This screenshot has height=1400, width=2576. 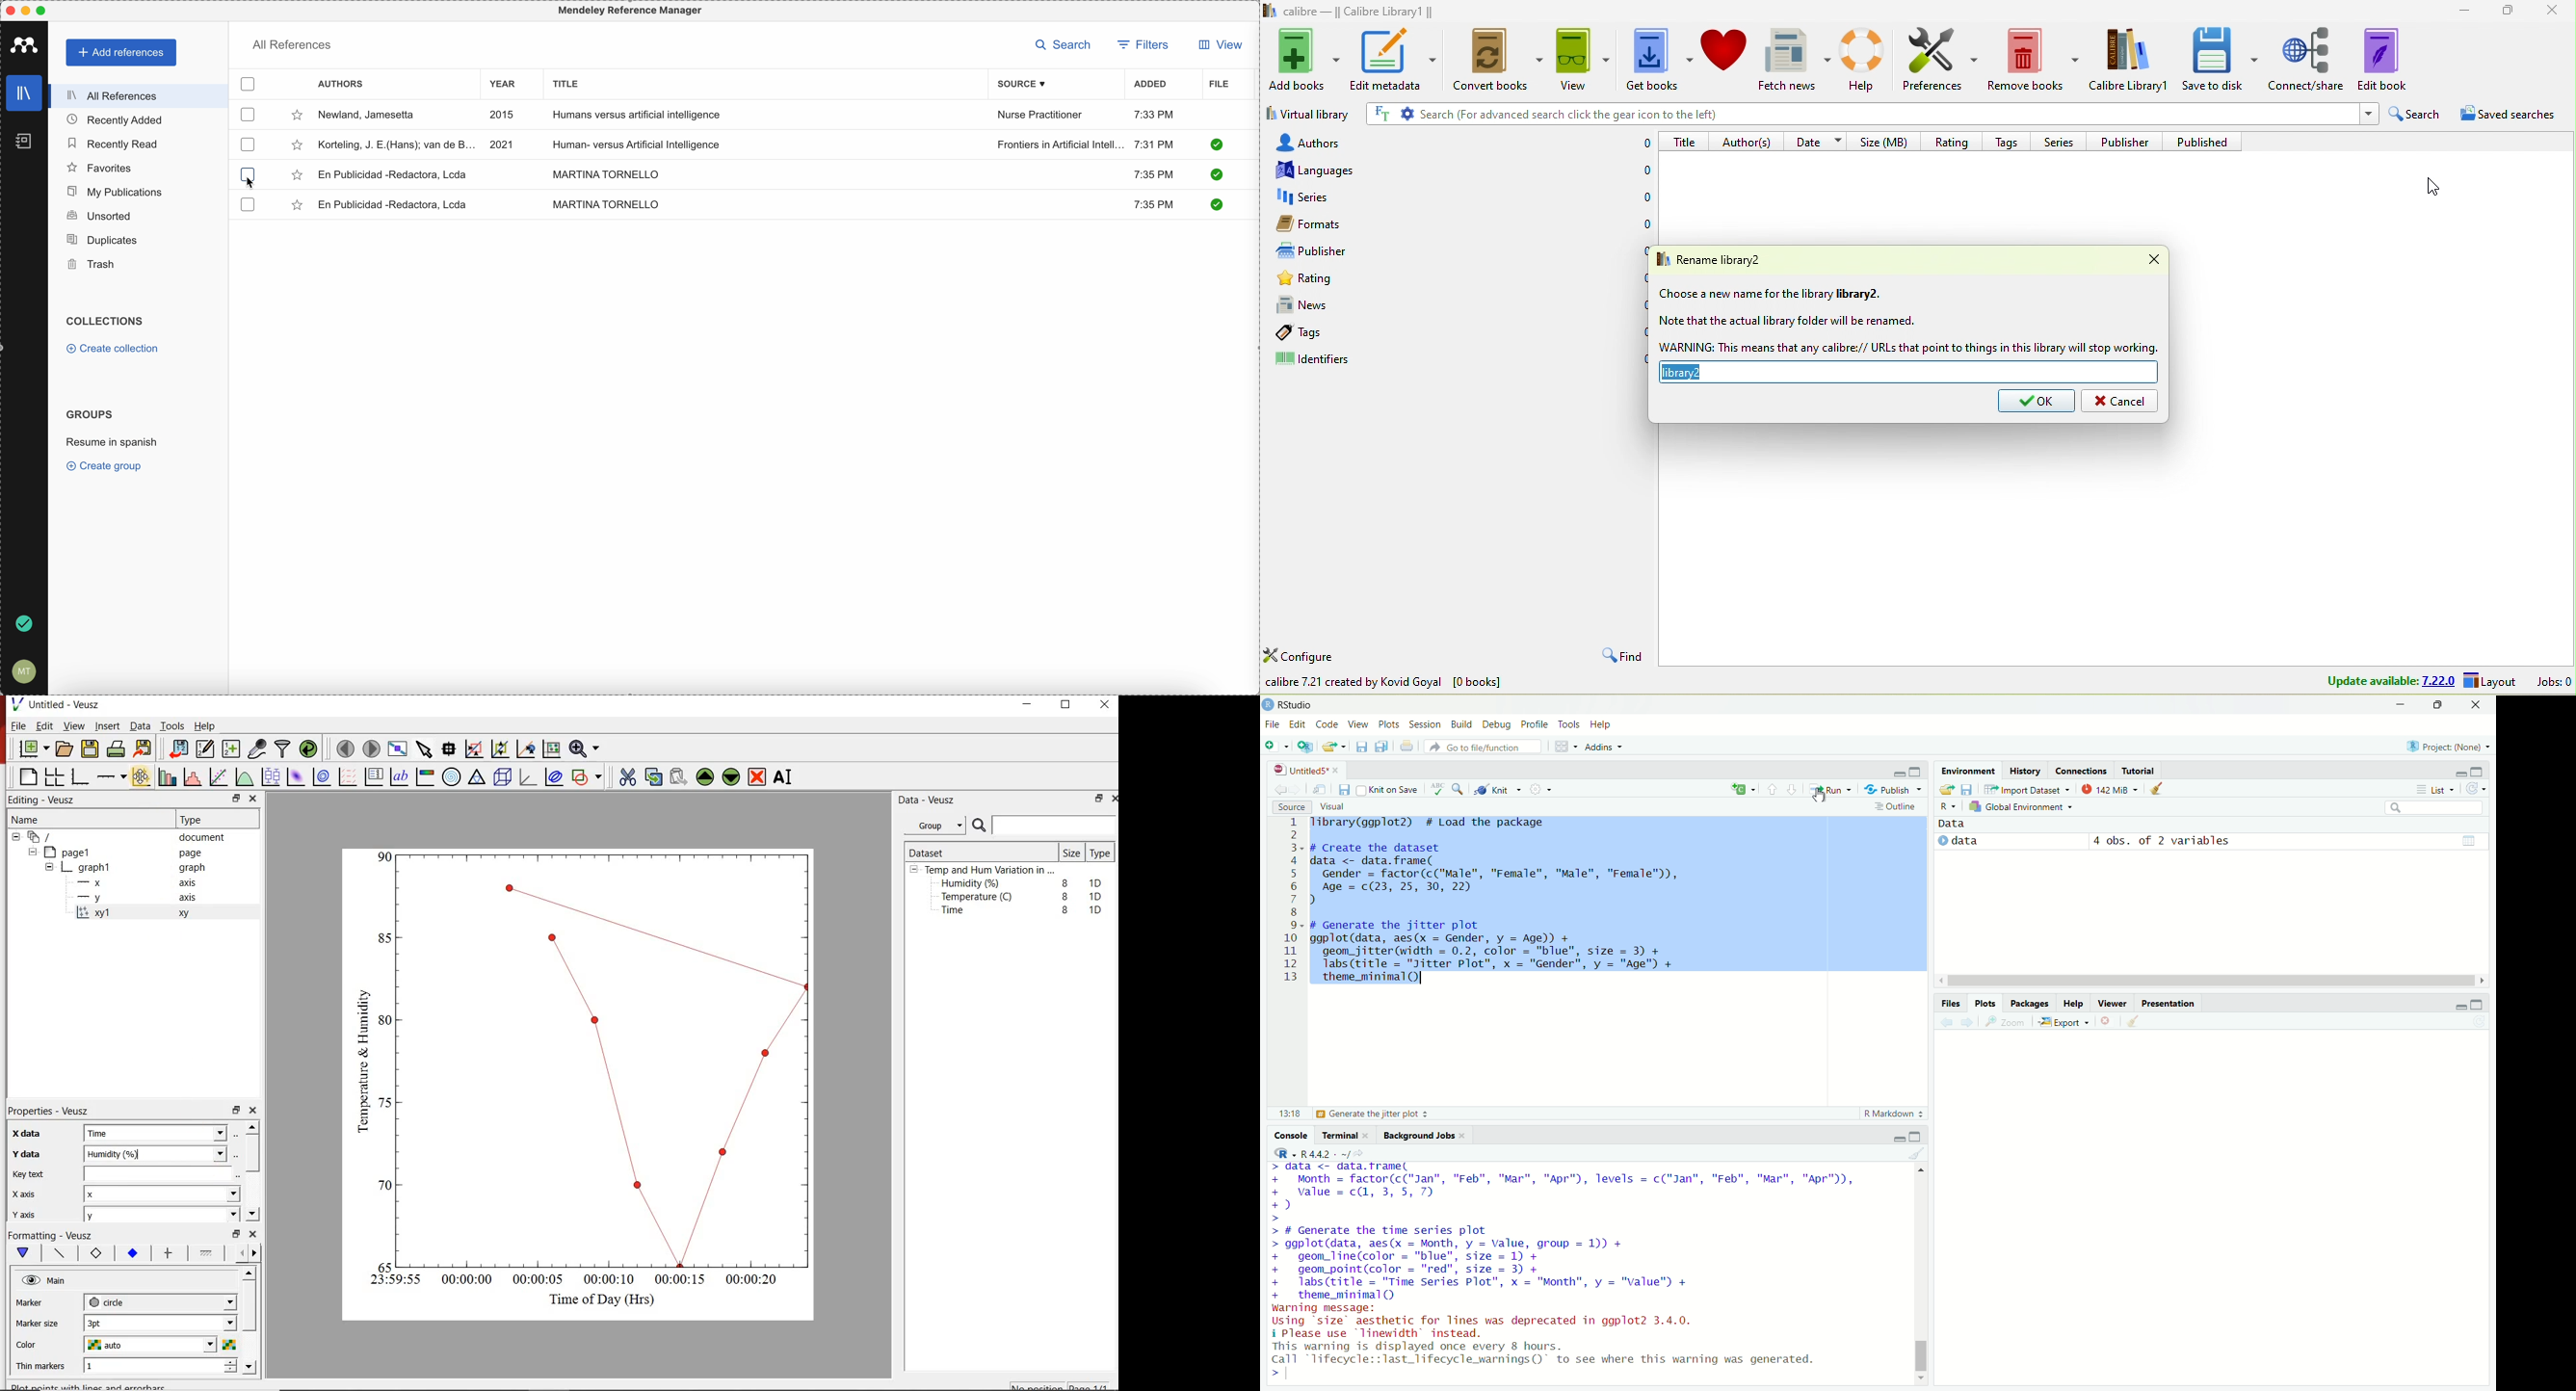 What do you see at coordinates (49, 866) in the screenshot?
I see `hide sub menu` at bounding box center [49, 866].